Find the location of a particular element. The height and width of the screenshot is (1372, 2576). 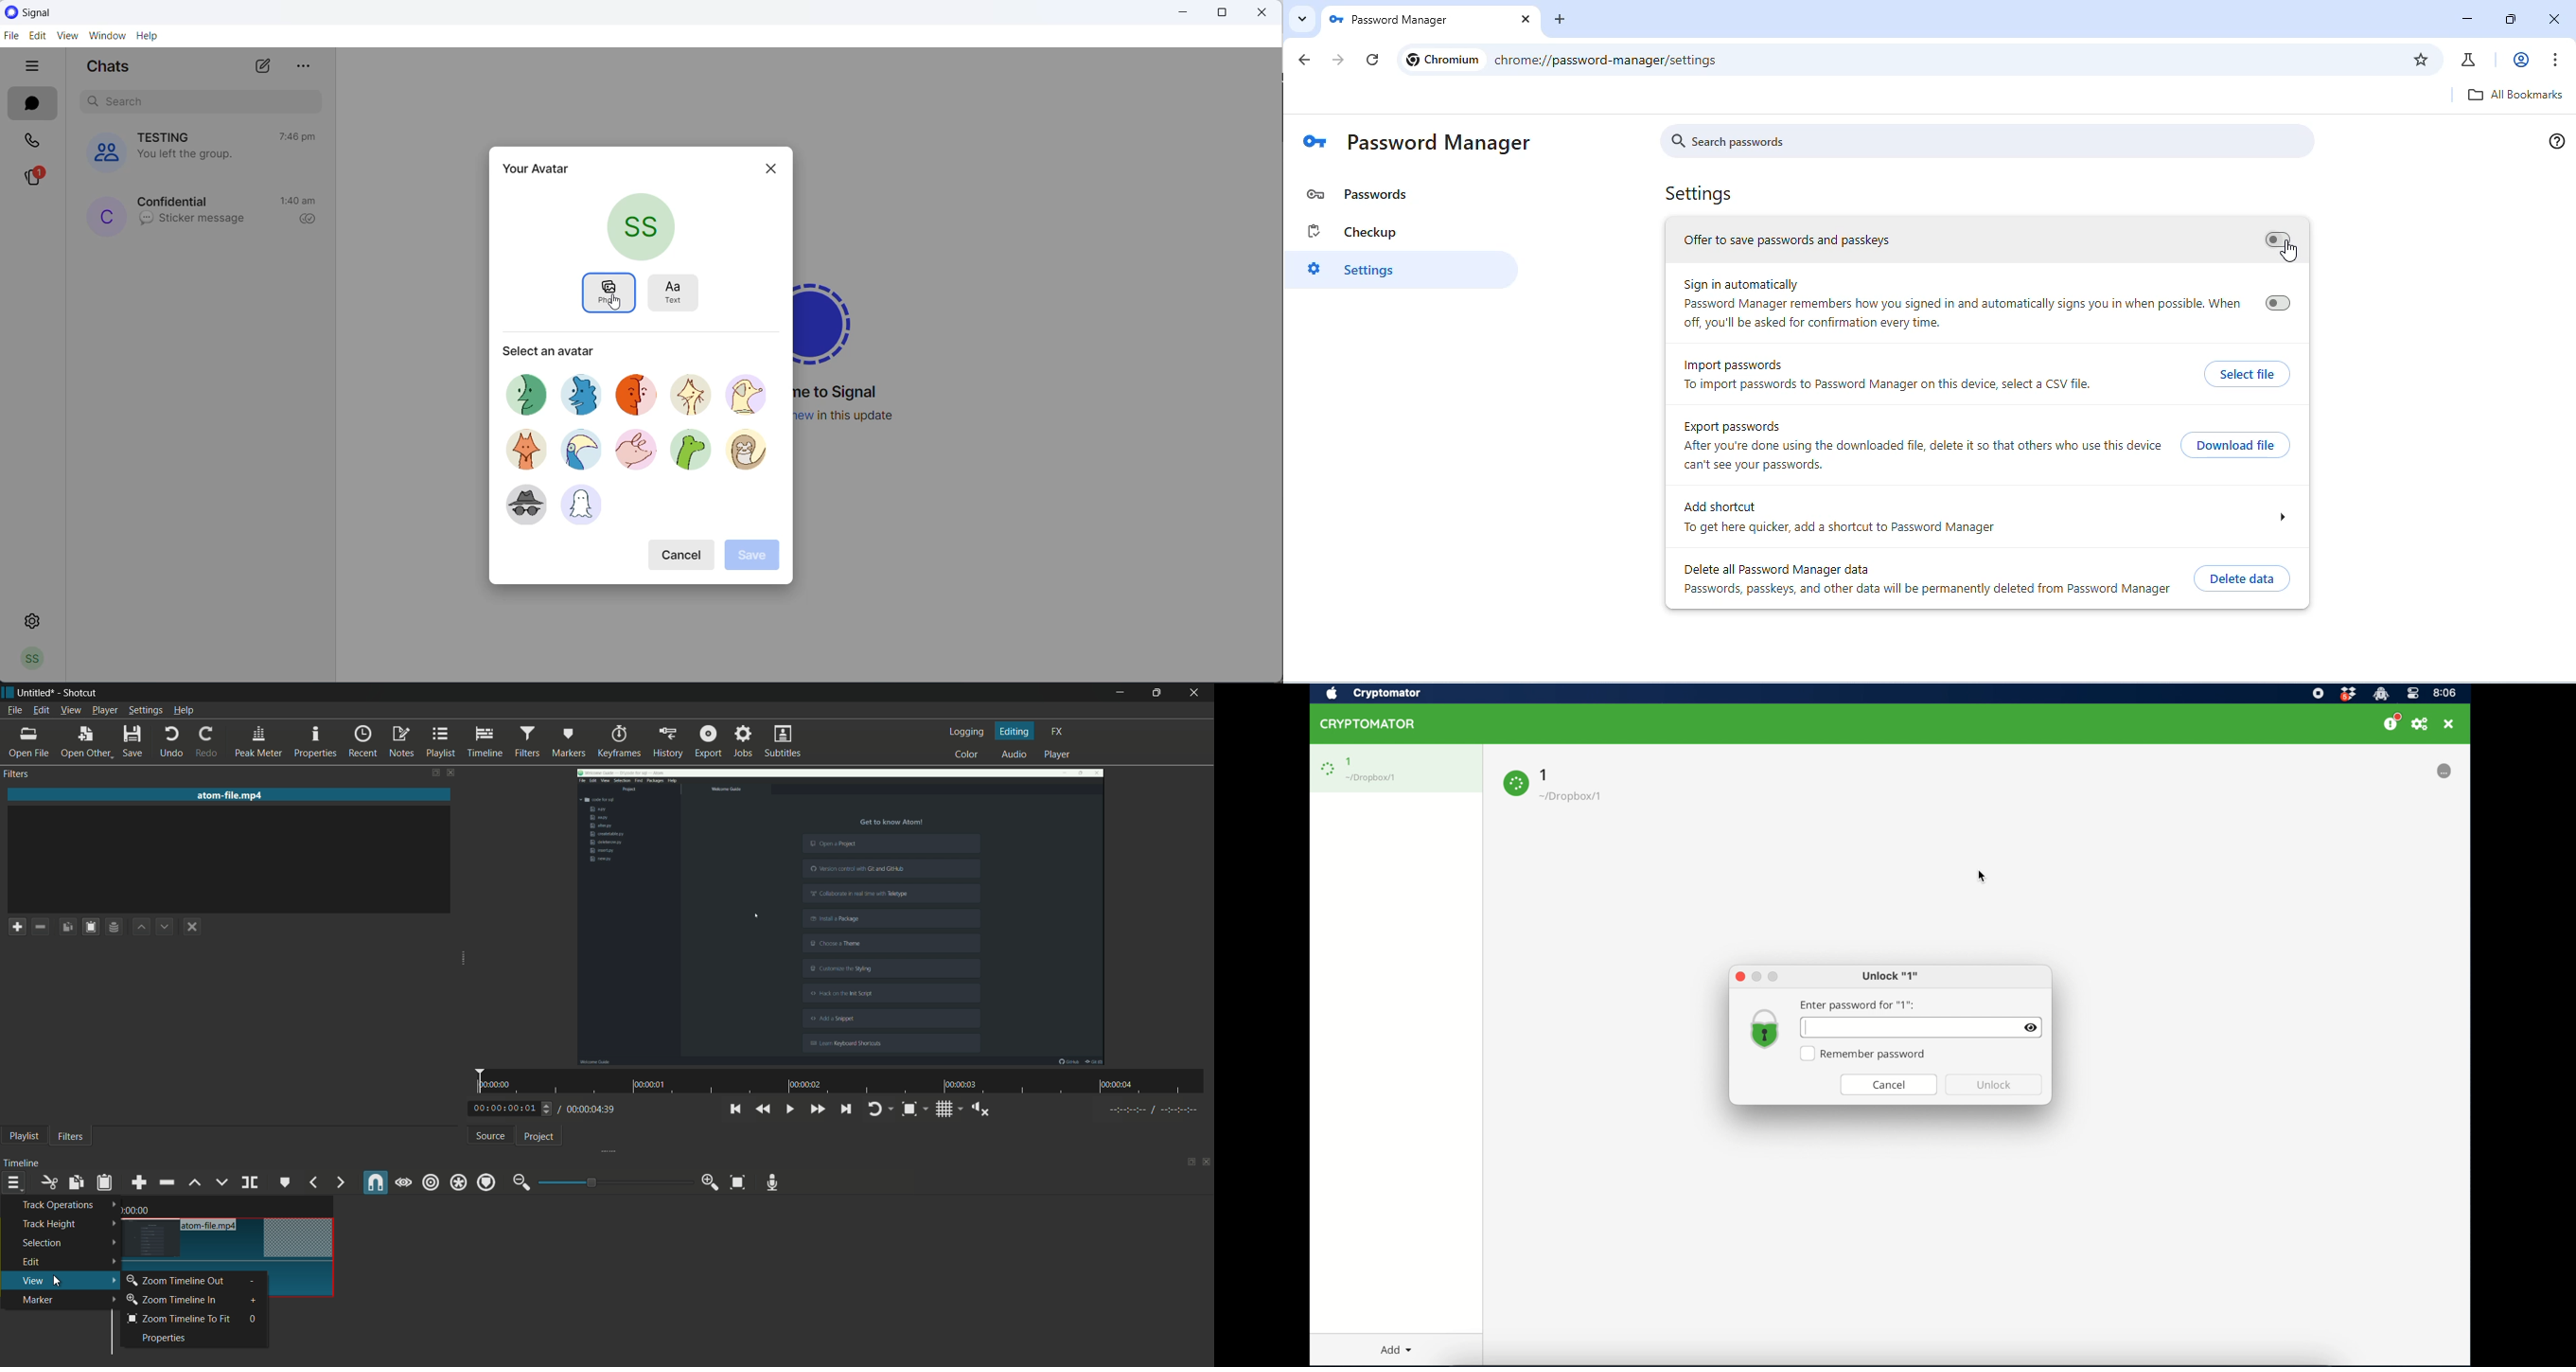

close app is located at coordinates (1196, 693).